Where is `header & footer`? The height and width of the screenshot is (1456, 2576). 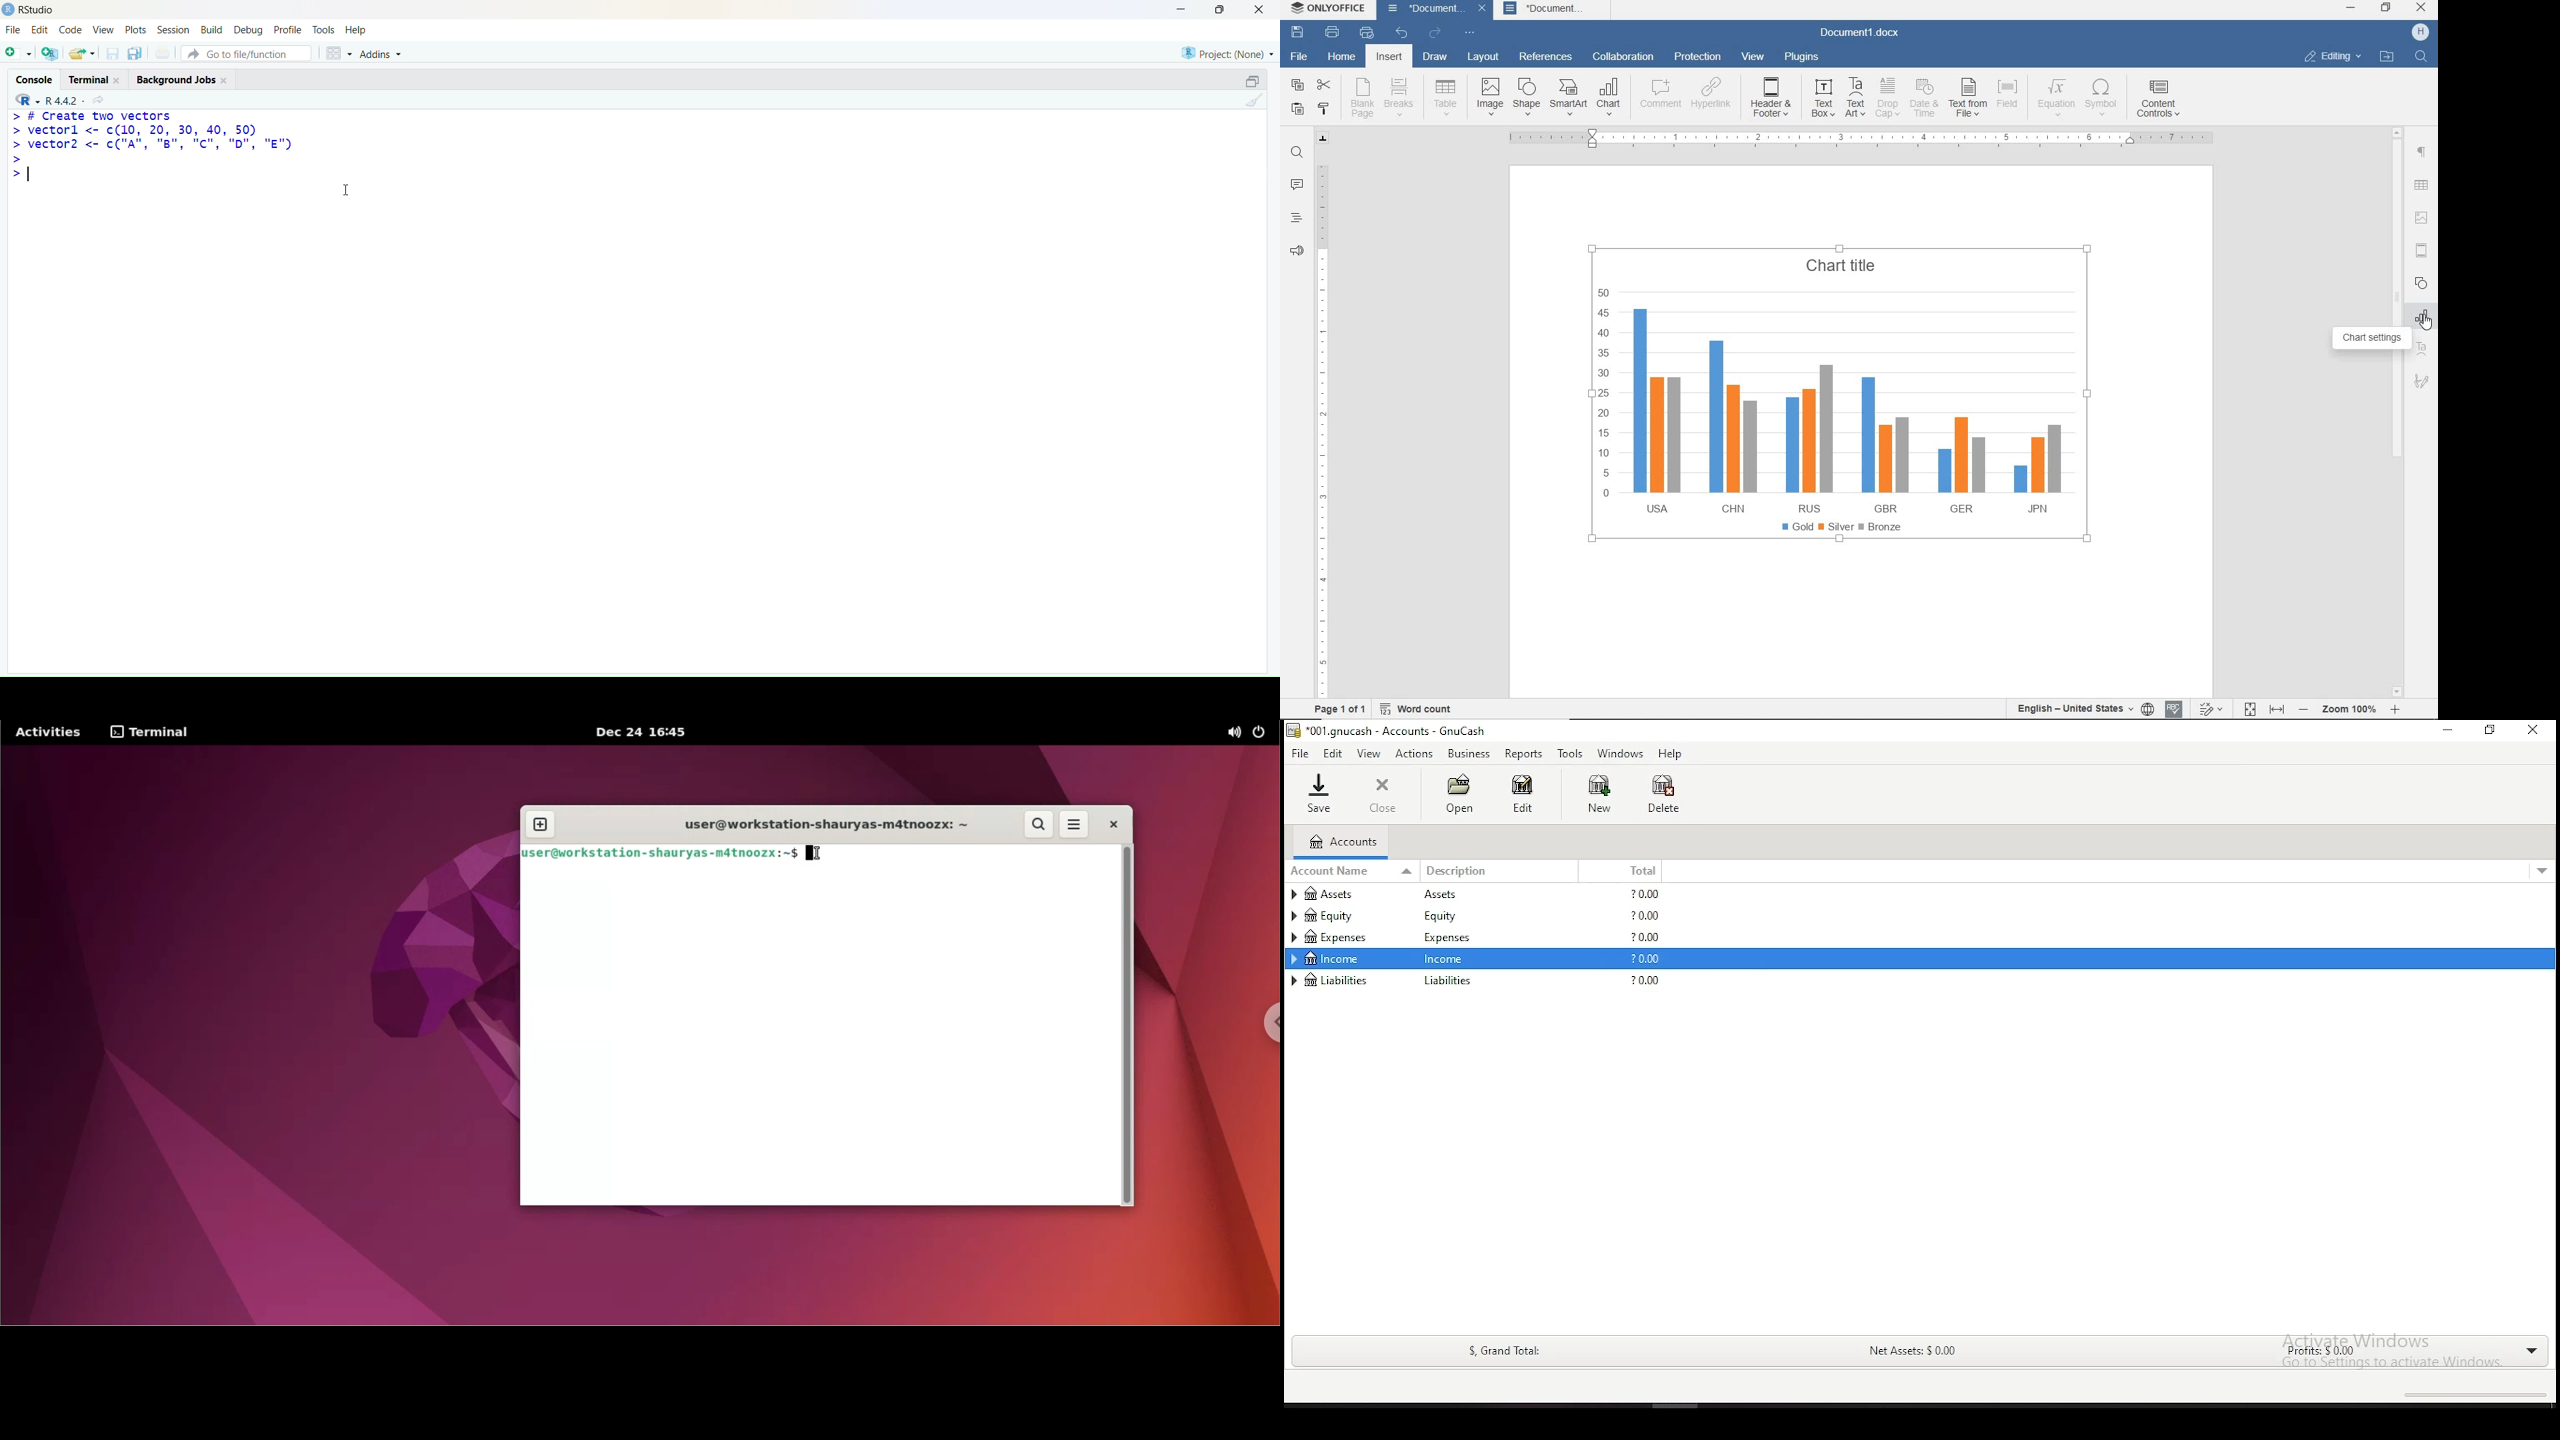
header & footer is located at coordinates (1774, 98).